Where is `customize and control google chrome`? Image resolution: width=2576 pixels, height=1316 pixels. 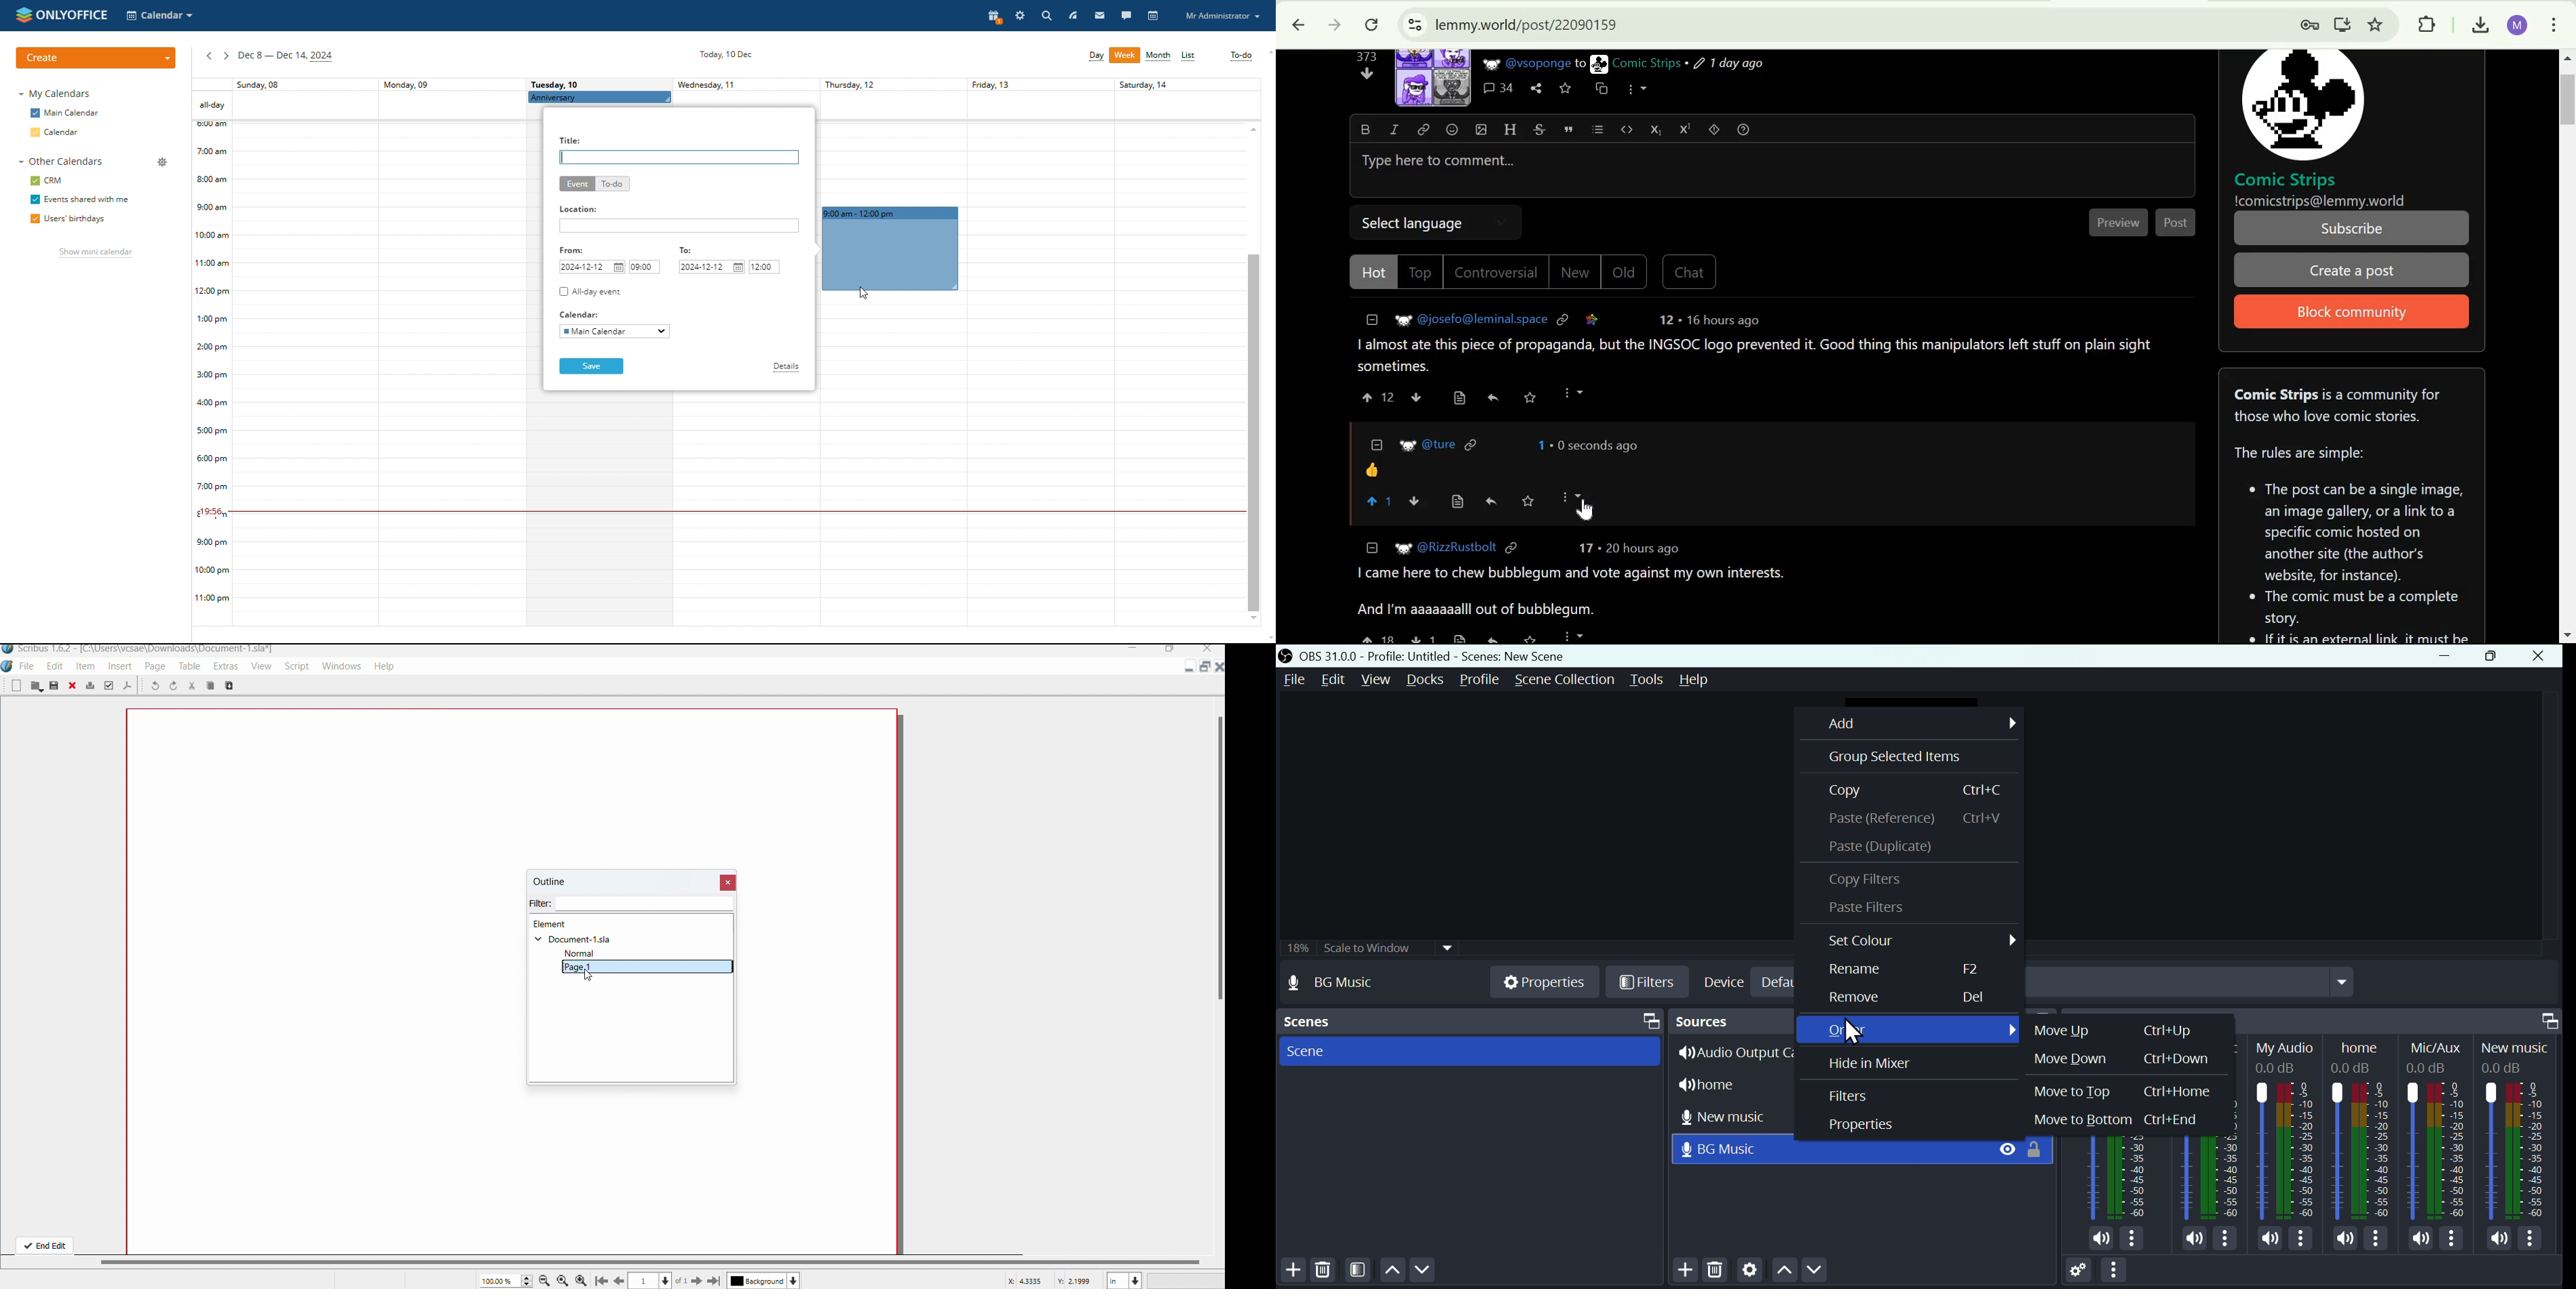 customize and control google chrome is located at coordinates (2554, 22).